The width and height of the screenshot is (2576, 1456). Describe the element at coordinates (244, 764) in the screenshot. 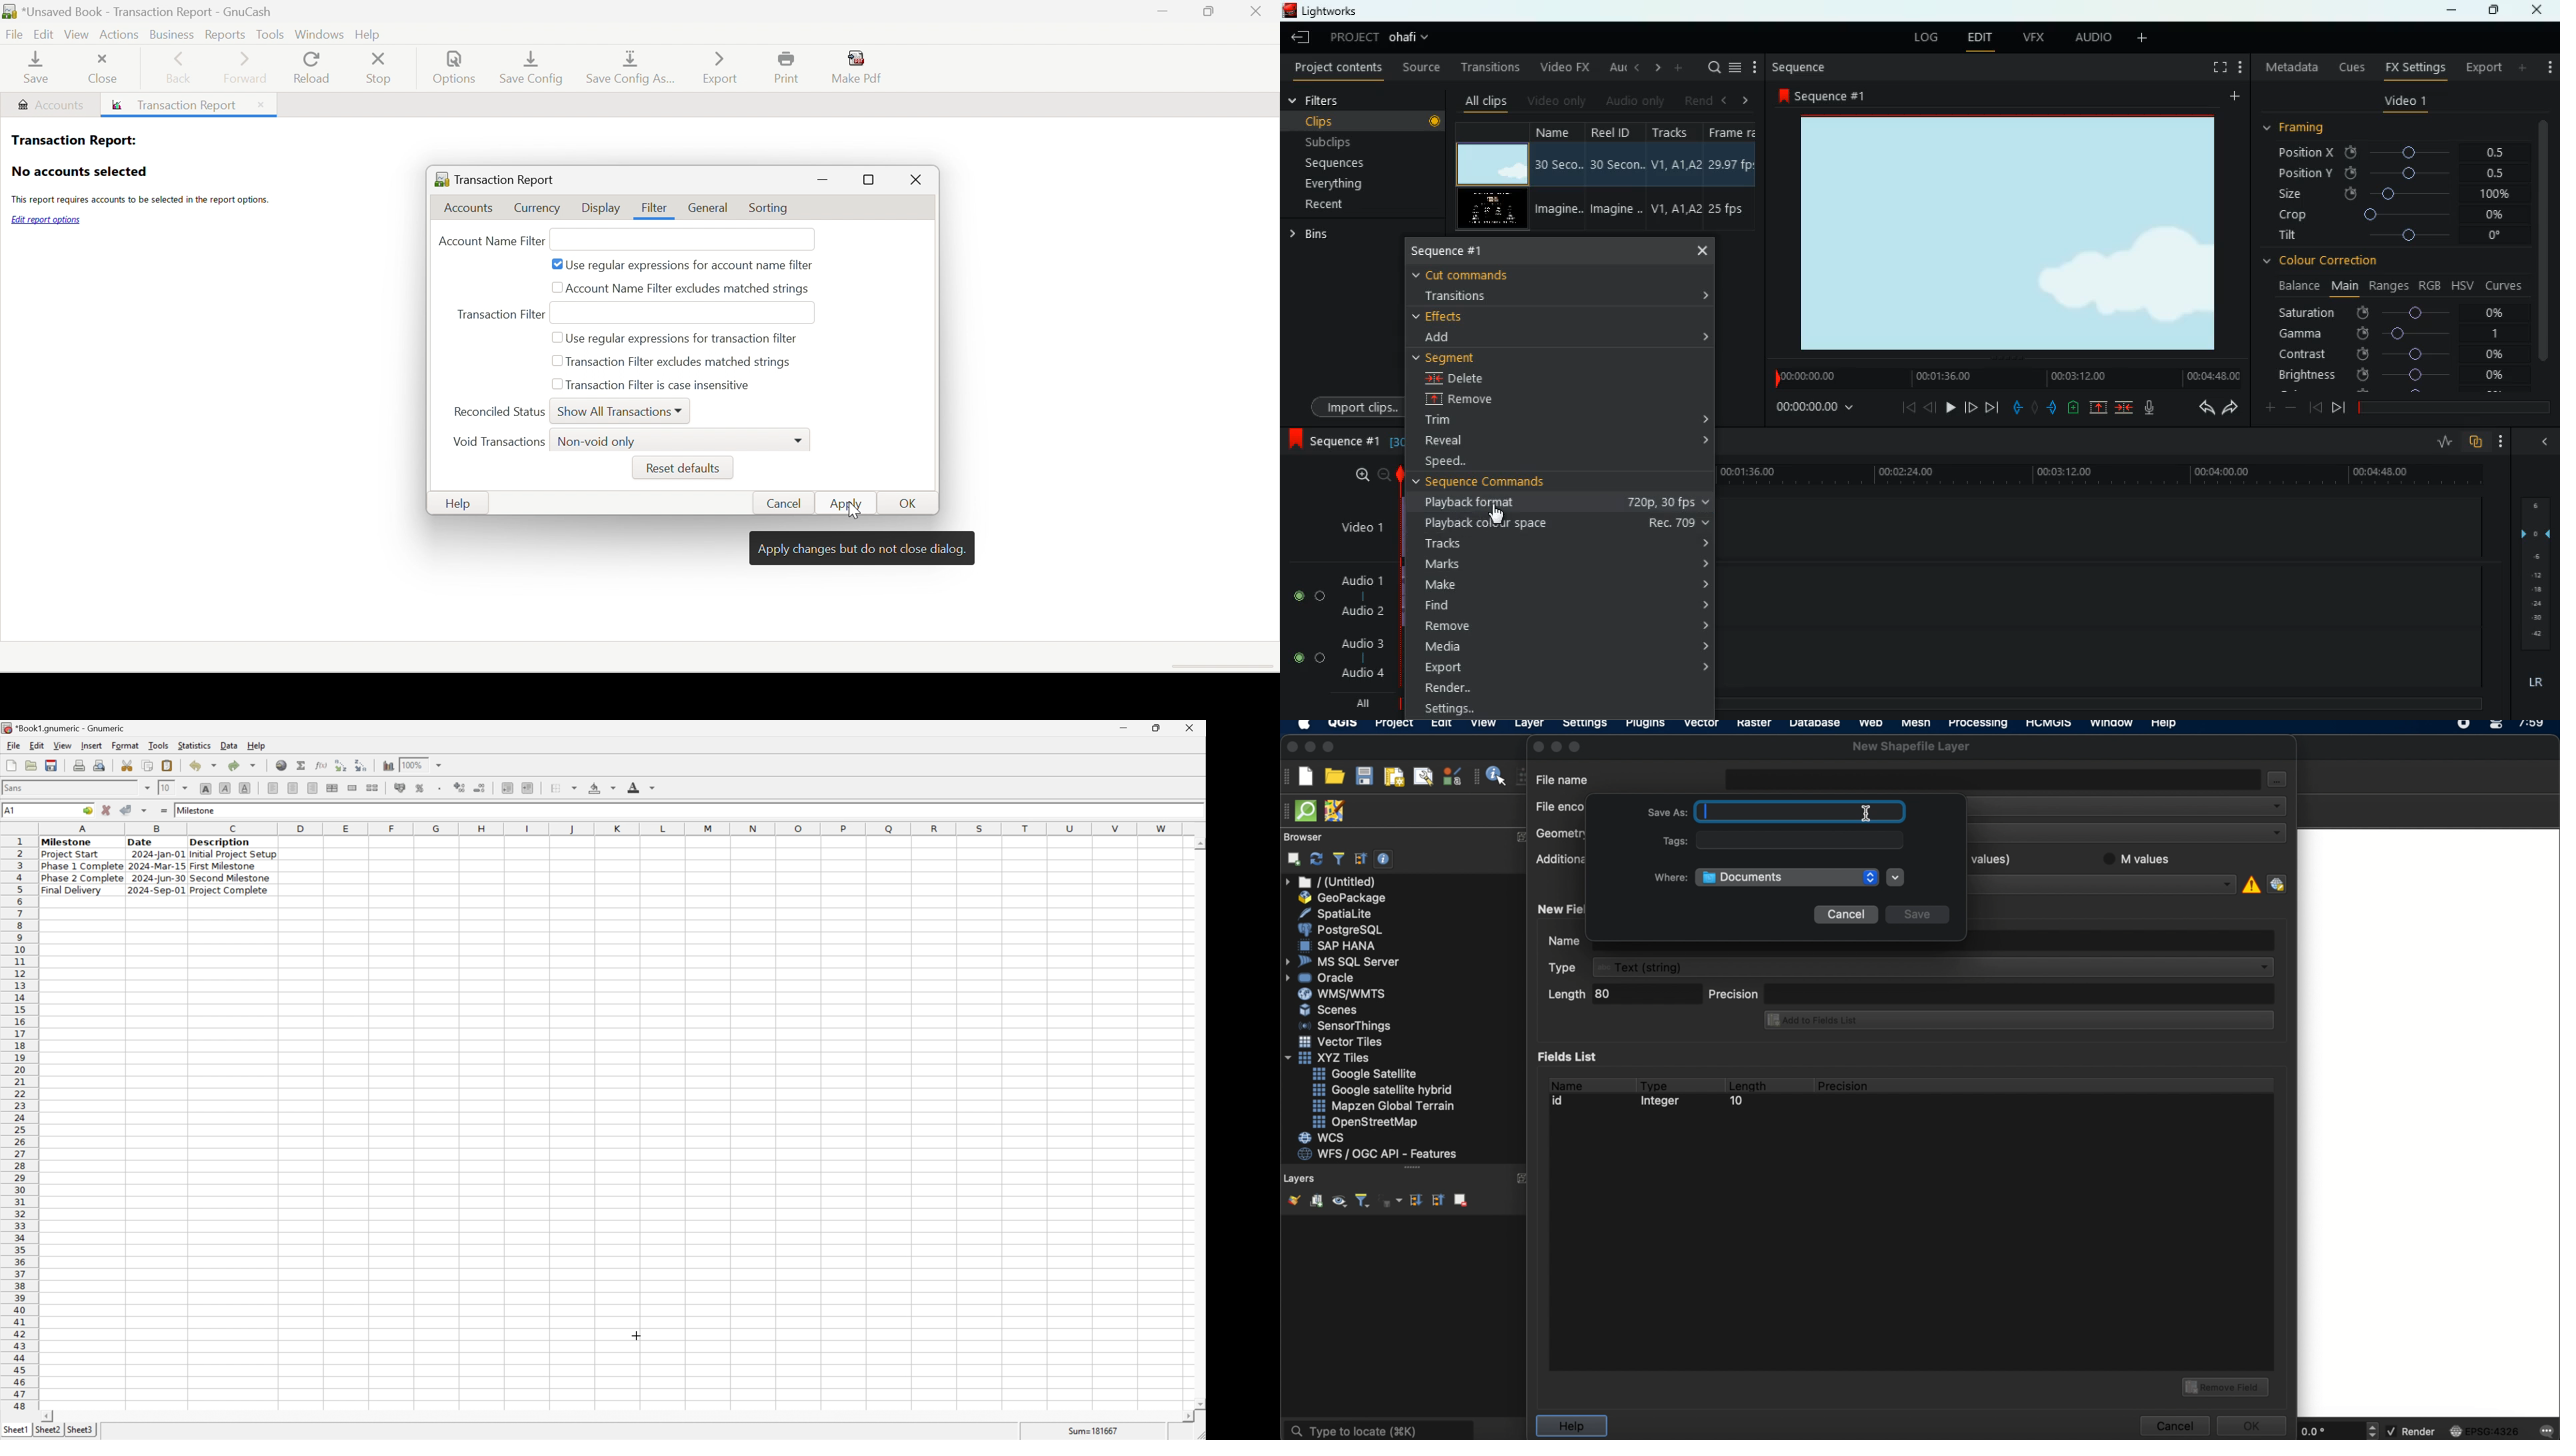

I see `redo` at that location.